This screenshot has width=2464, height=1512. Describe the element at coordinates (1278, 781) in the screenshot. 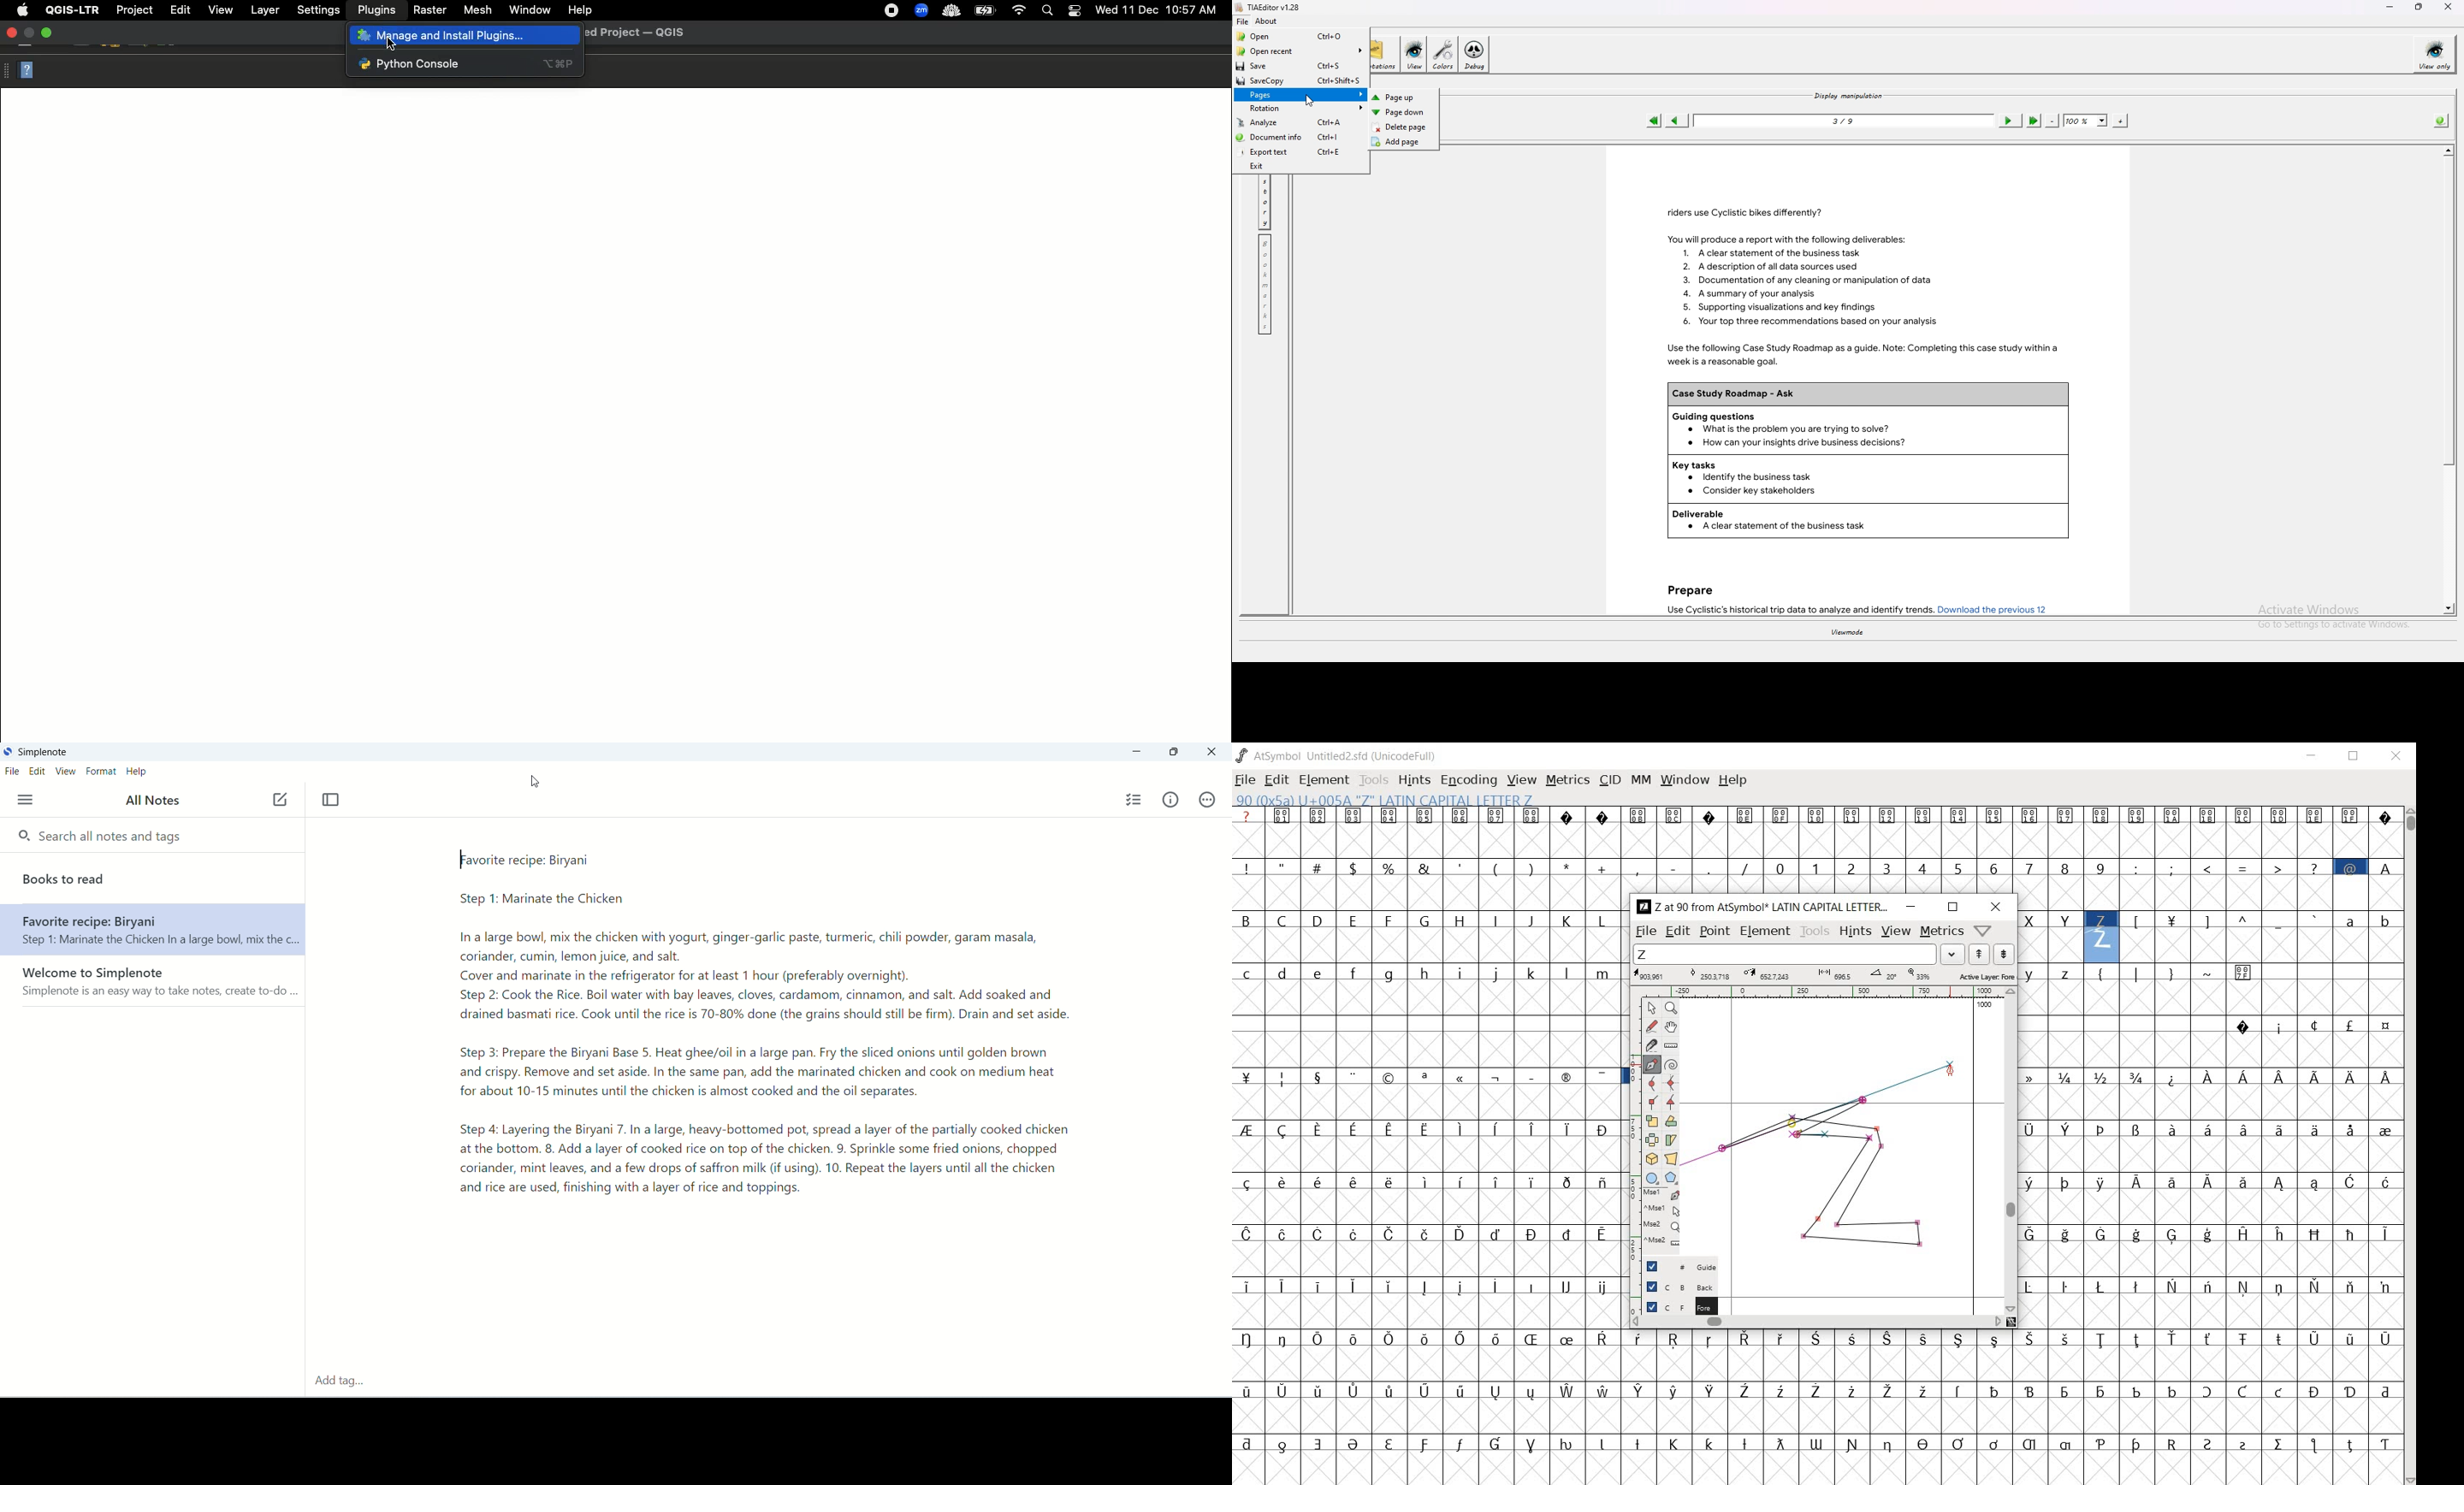

I see `edit` at that location.